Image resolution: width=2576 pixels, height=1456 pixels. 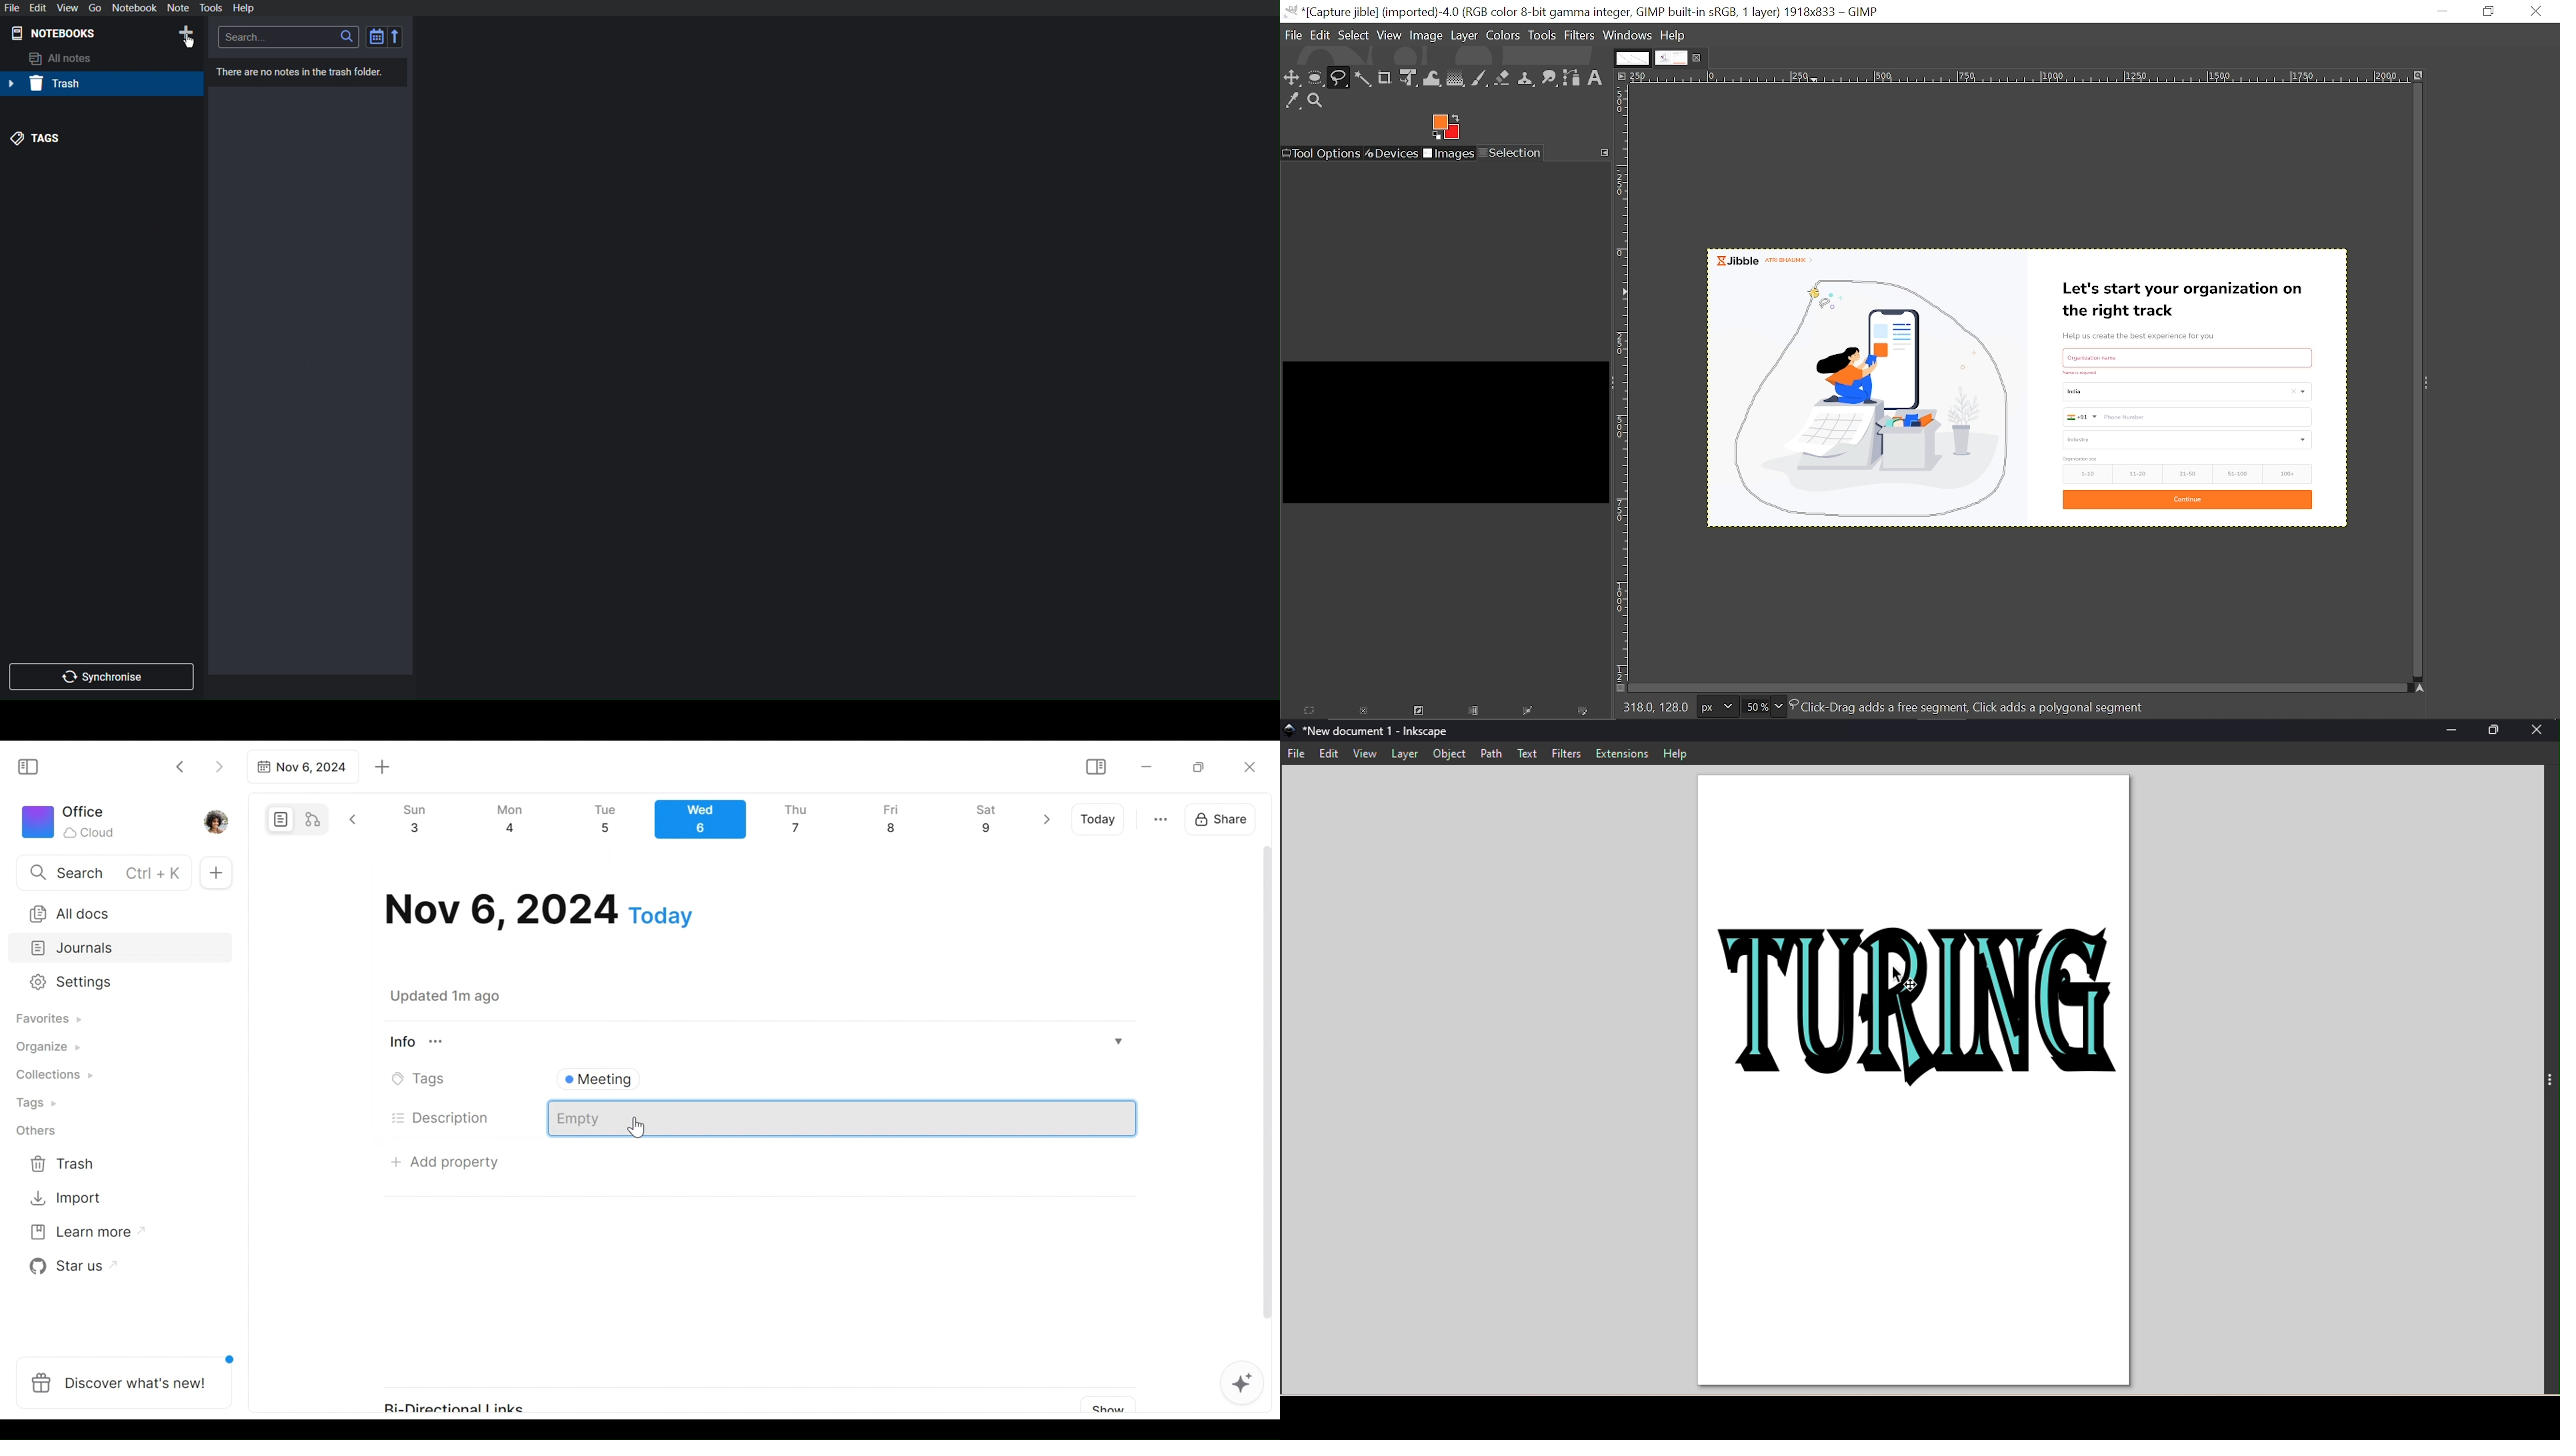 What do you see at coordinates (290, 37) in the screenshot?
I see `Search` at bounding box center [290, 37].